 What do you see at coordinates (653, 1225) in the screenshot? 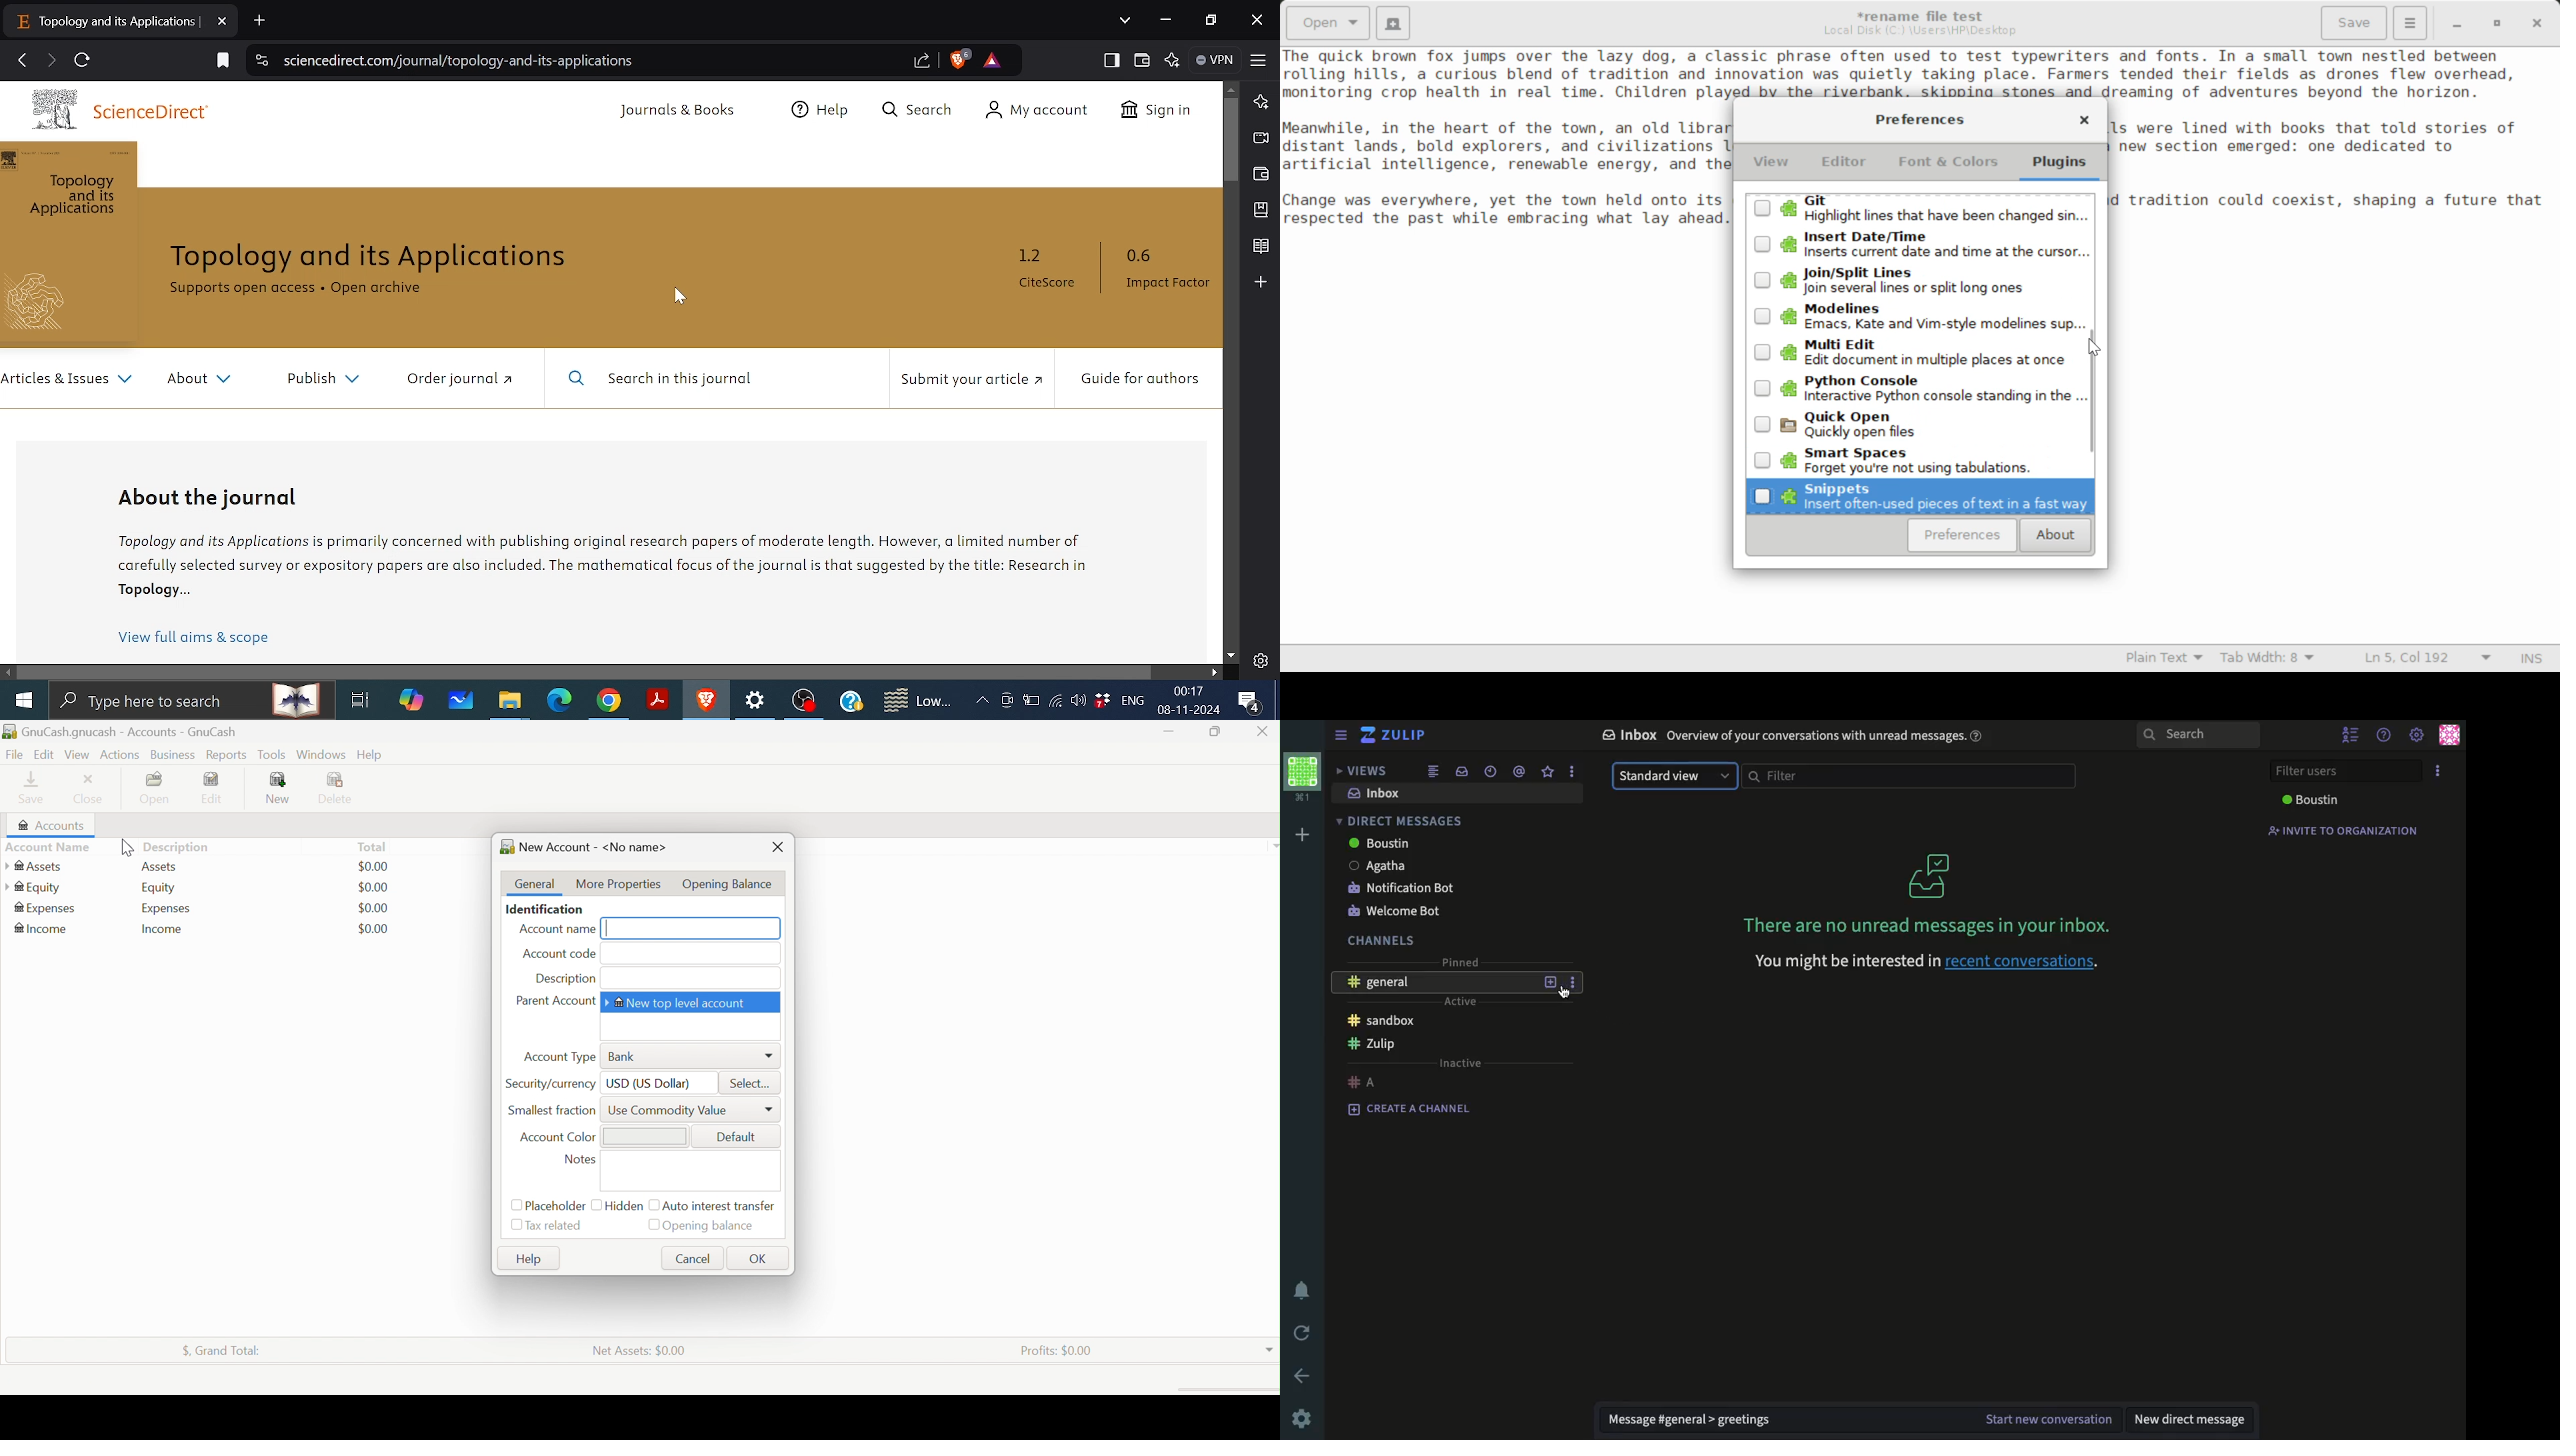
I see `Checkbox` at bounding box center [653, 1225].